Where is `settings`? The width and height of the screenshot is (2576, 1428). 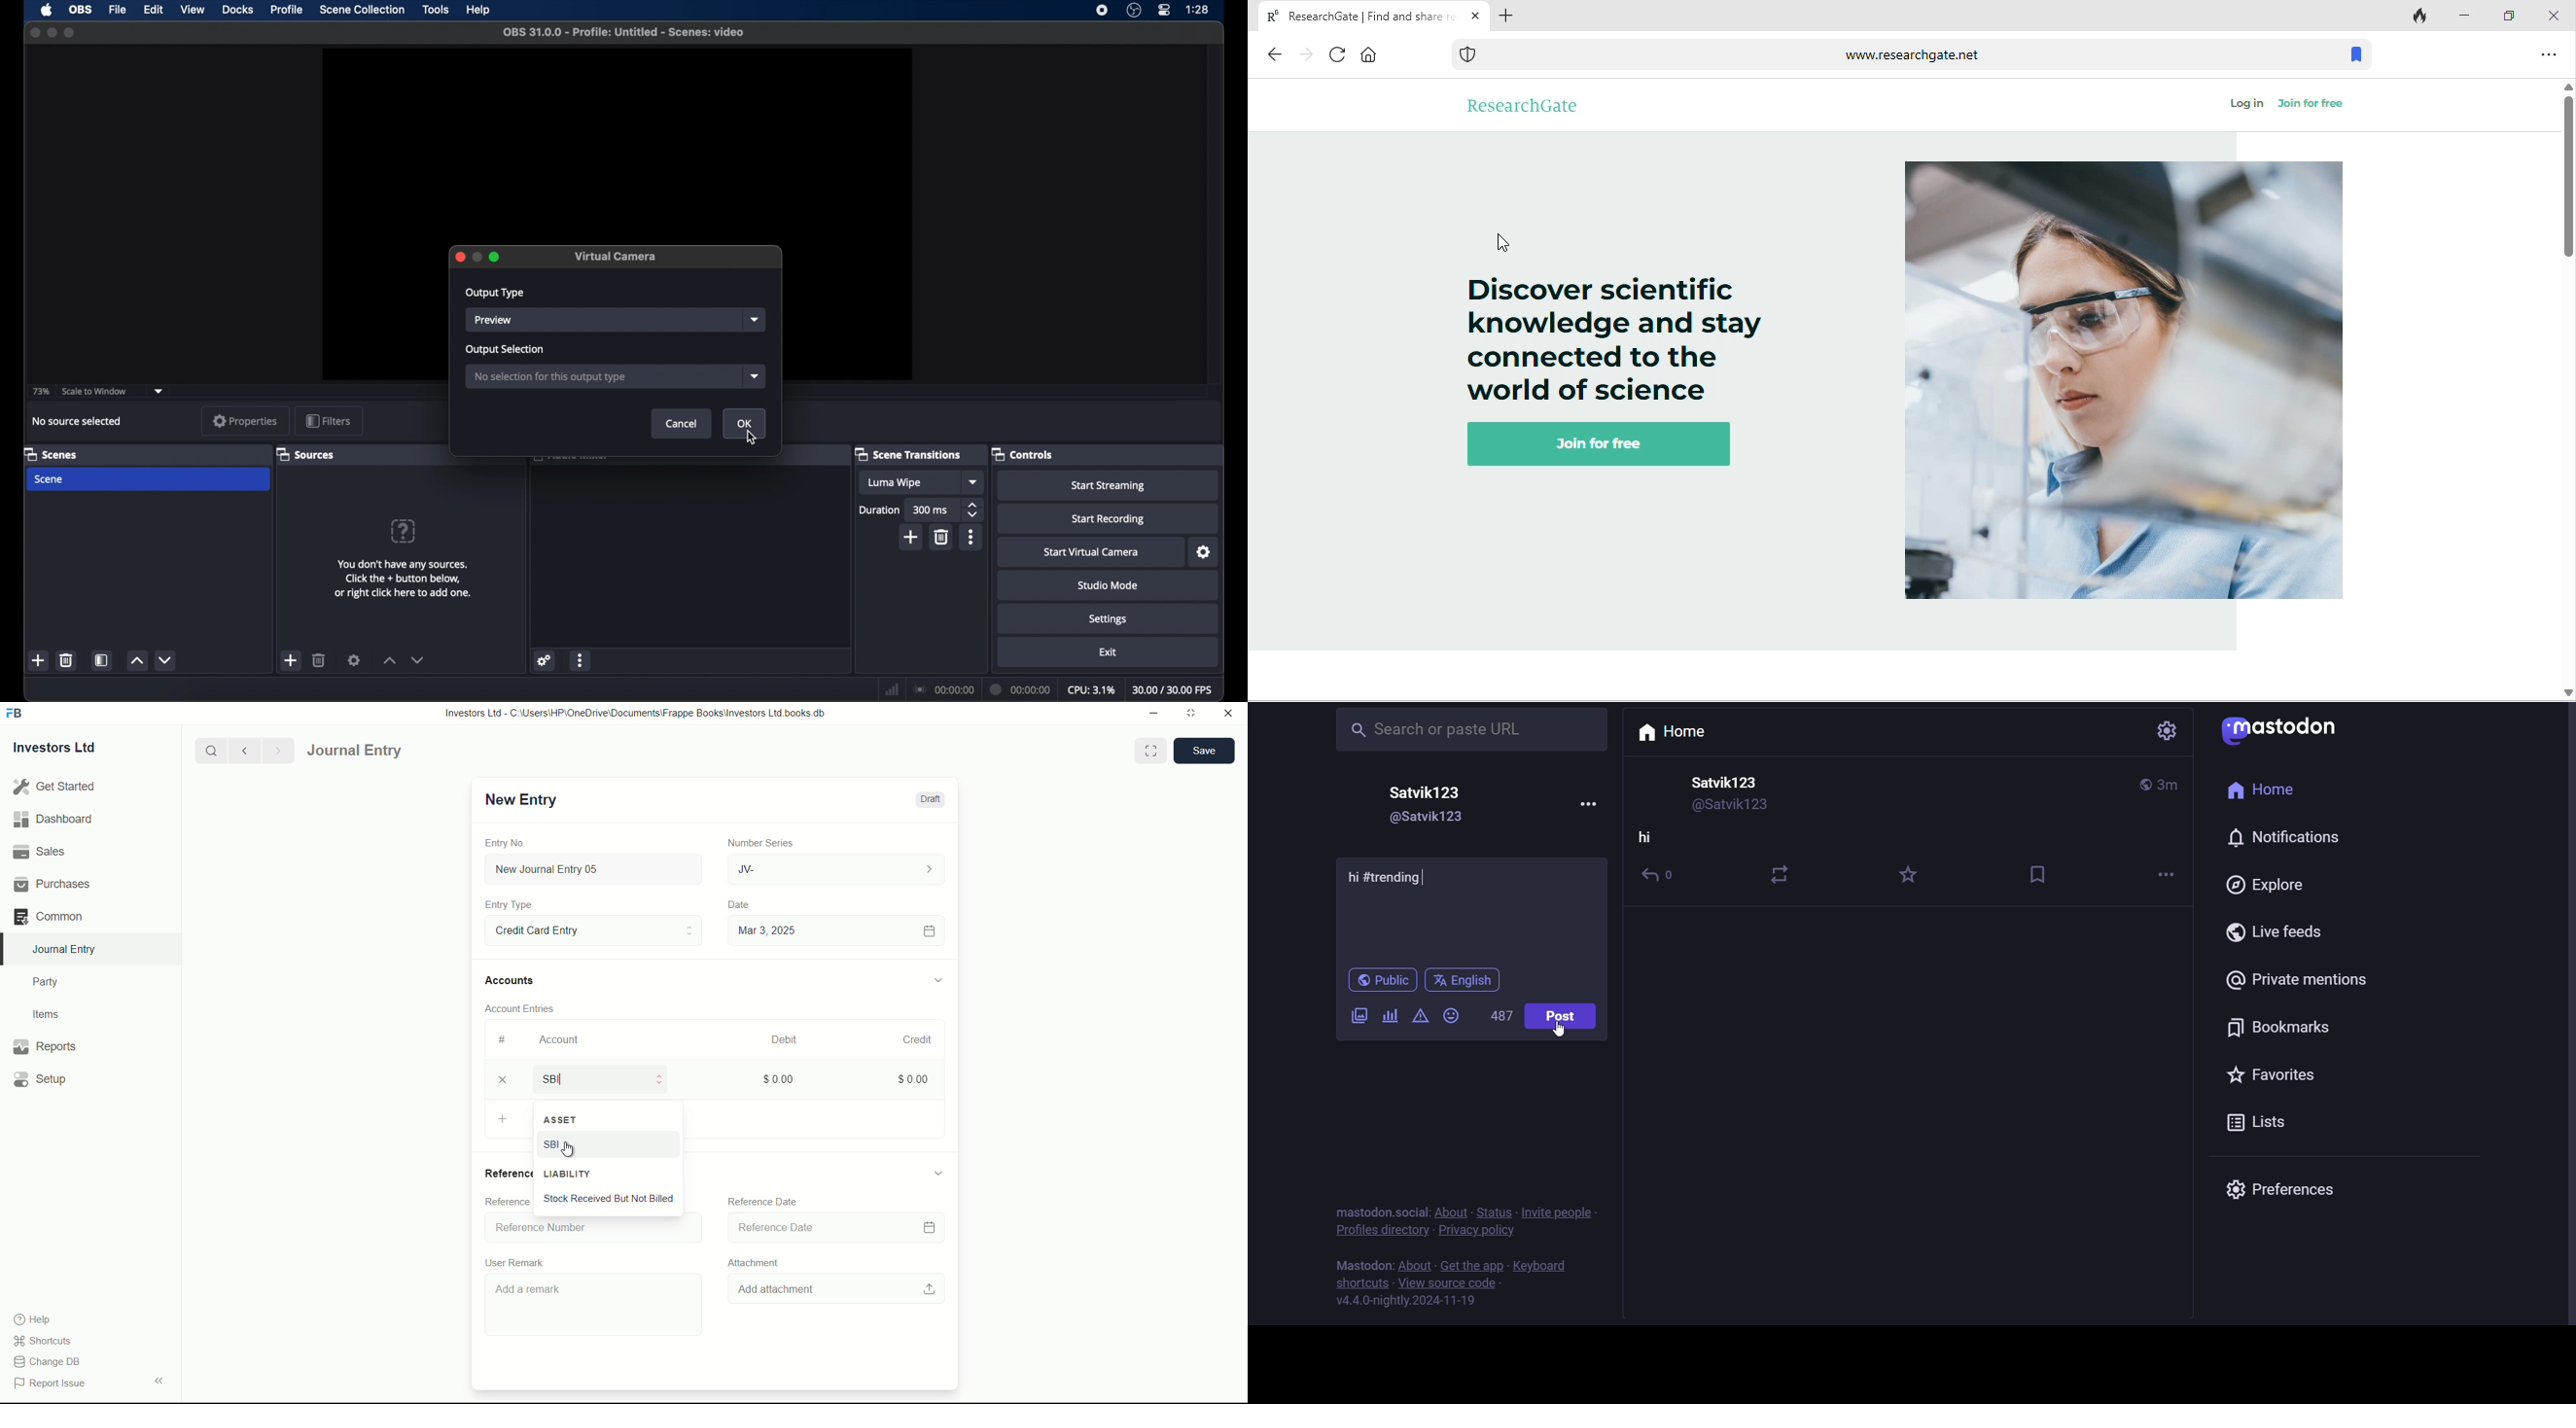
settings is located at coordinates (354, 660).